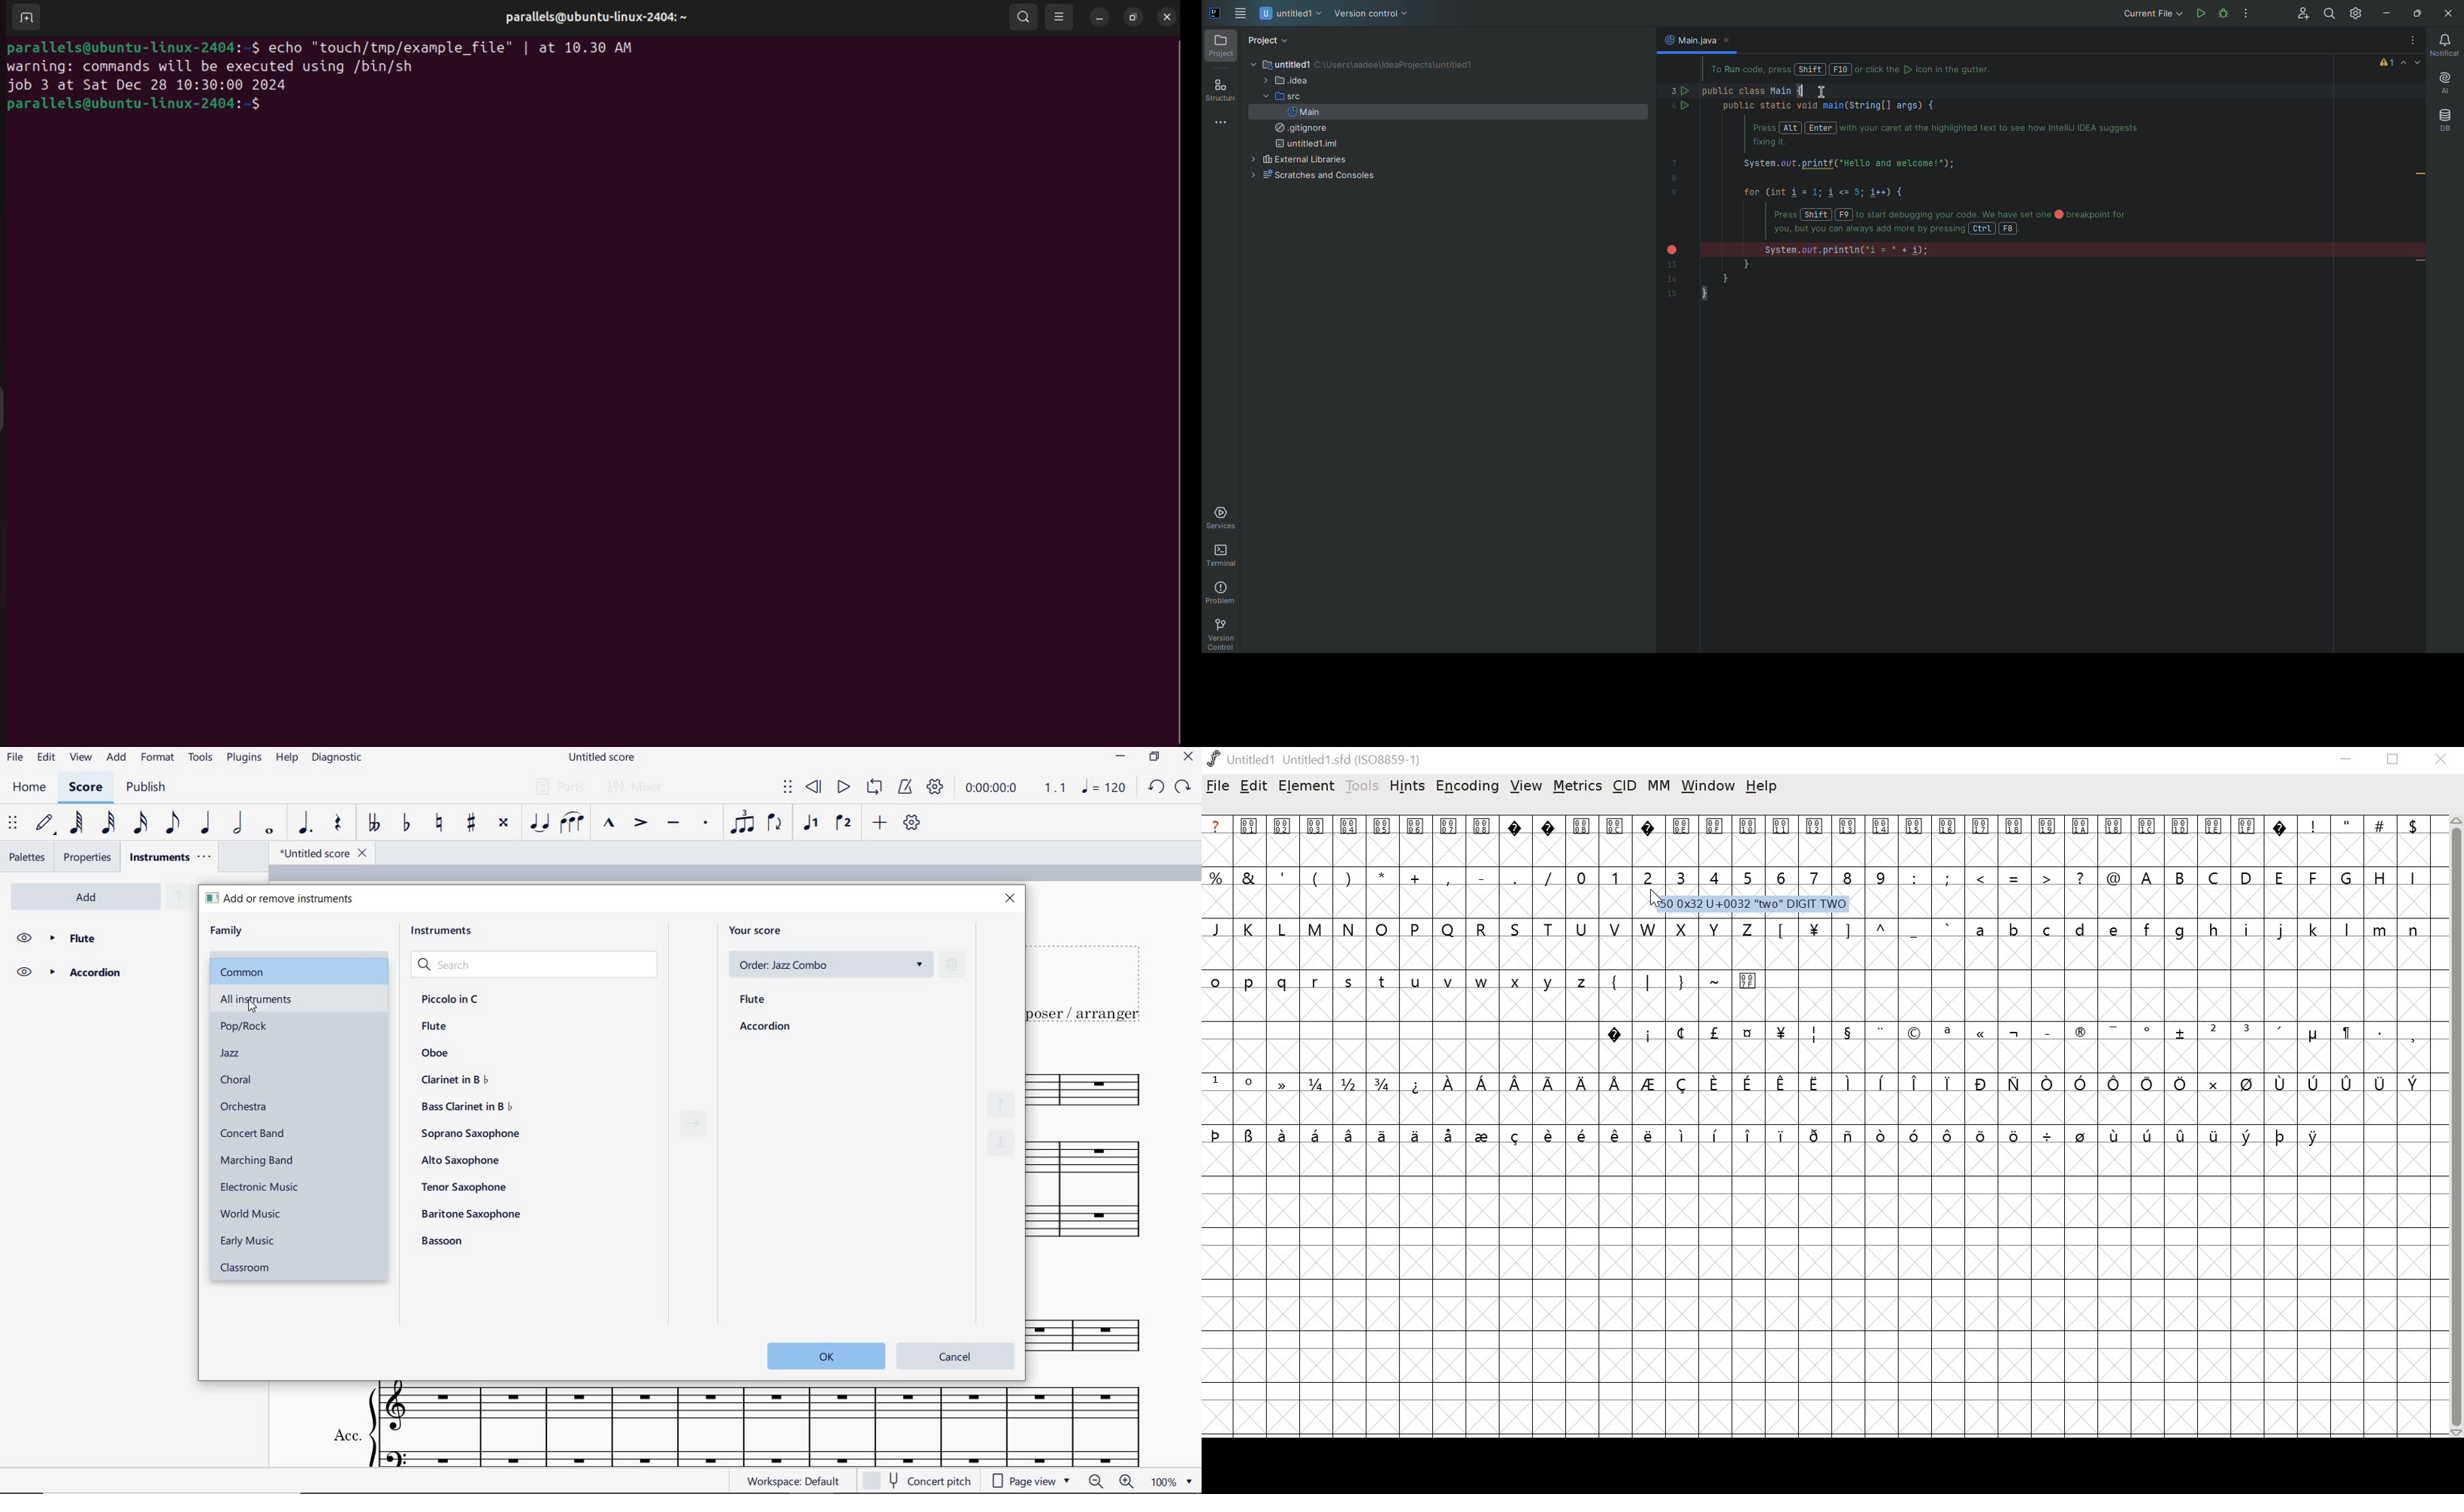 This screenshot has width=2464, height=1512. I want to click on marcato, so click(609, 824).